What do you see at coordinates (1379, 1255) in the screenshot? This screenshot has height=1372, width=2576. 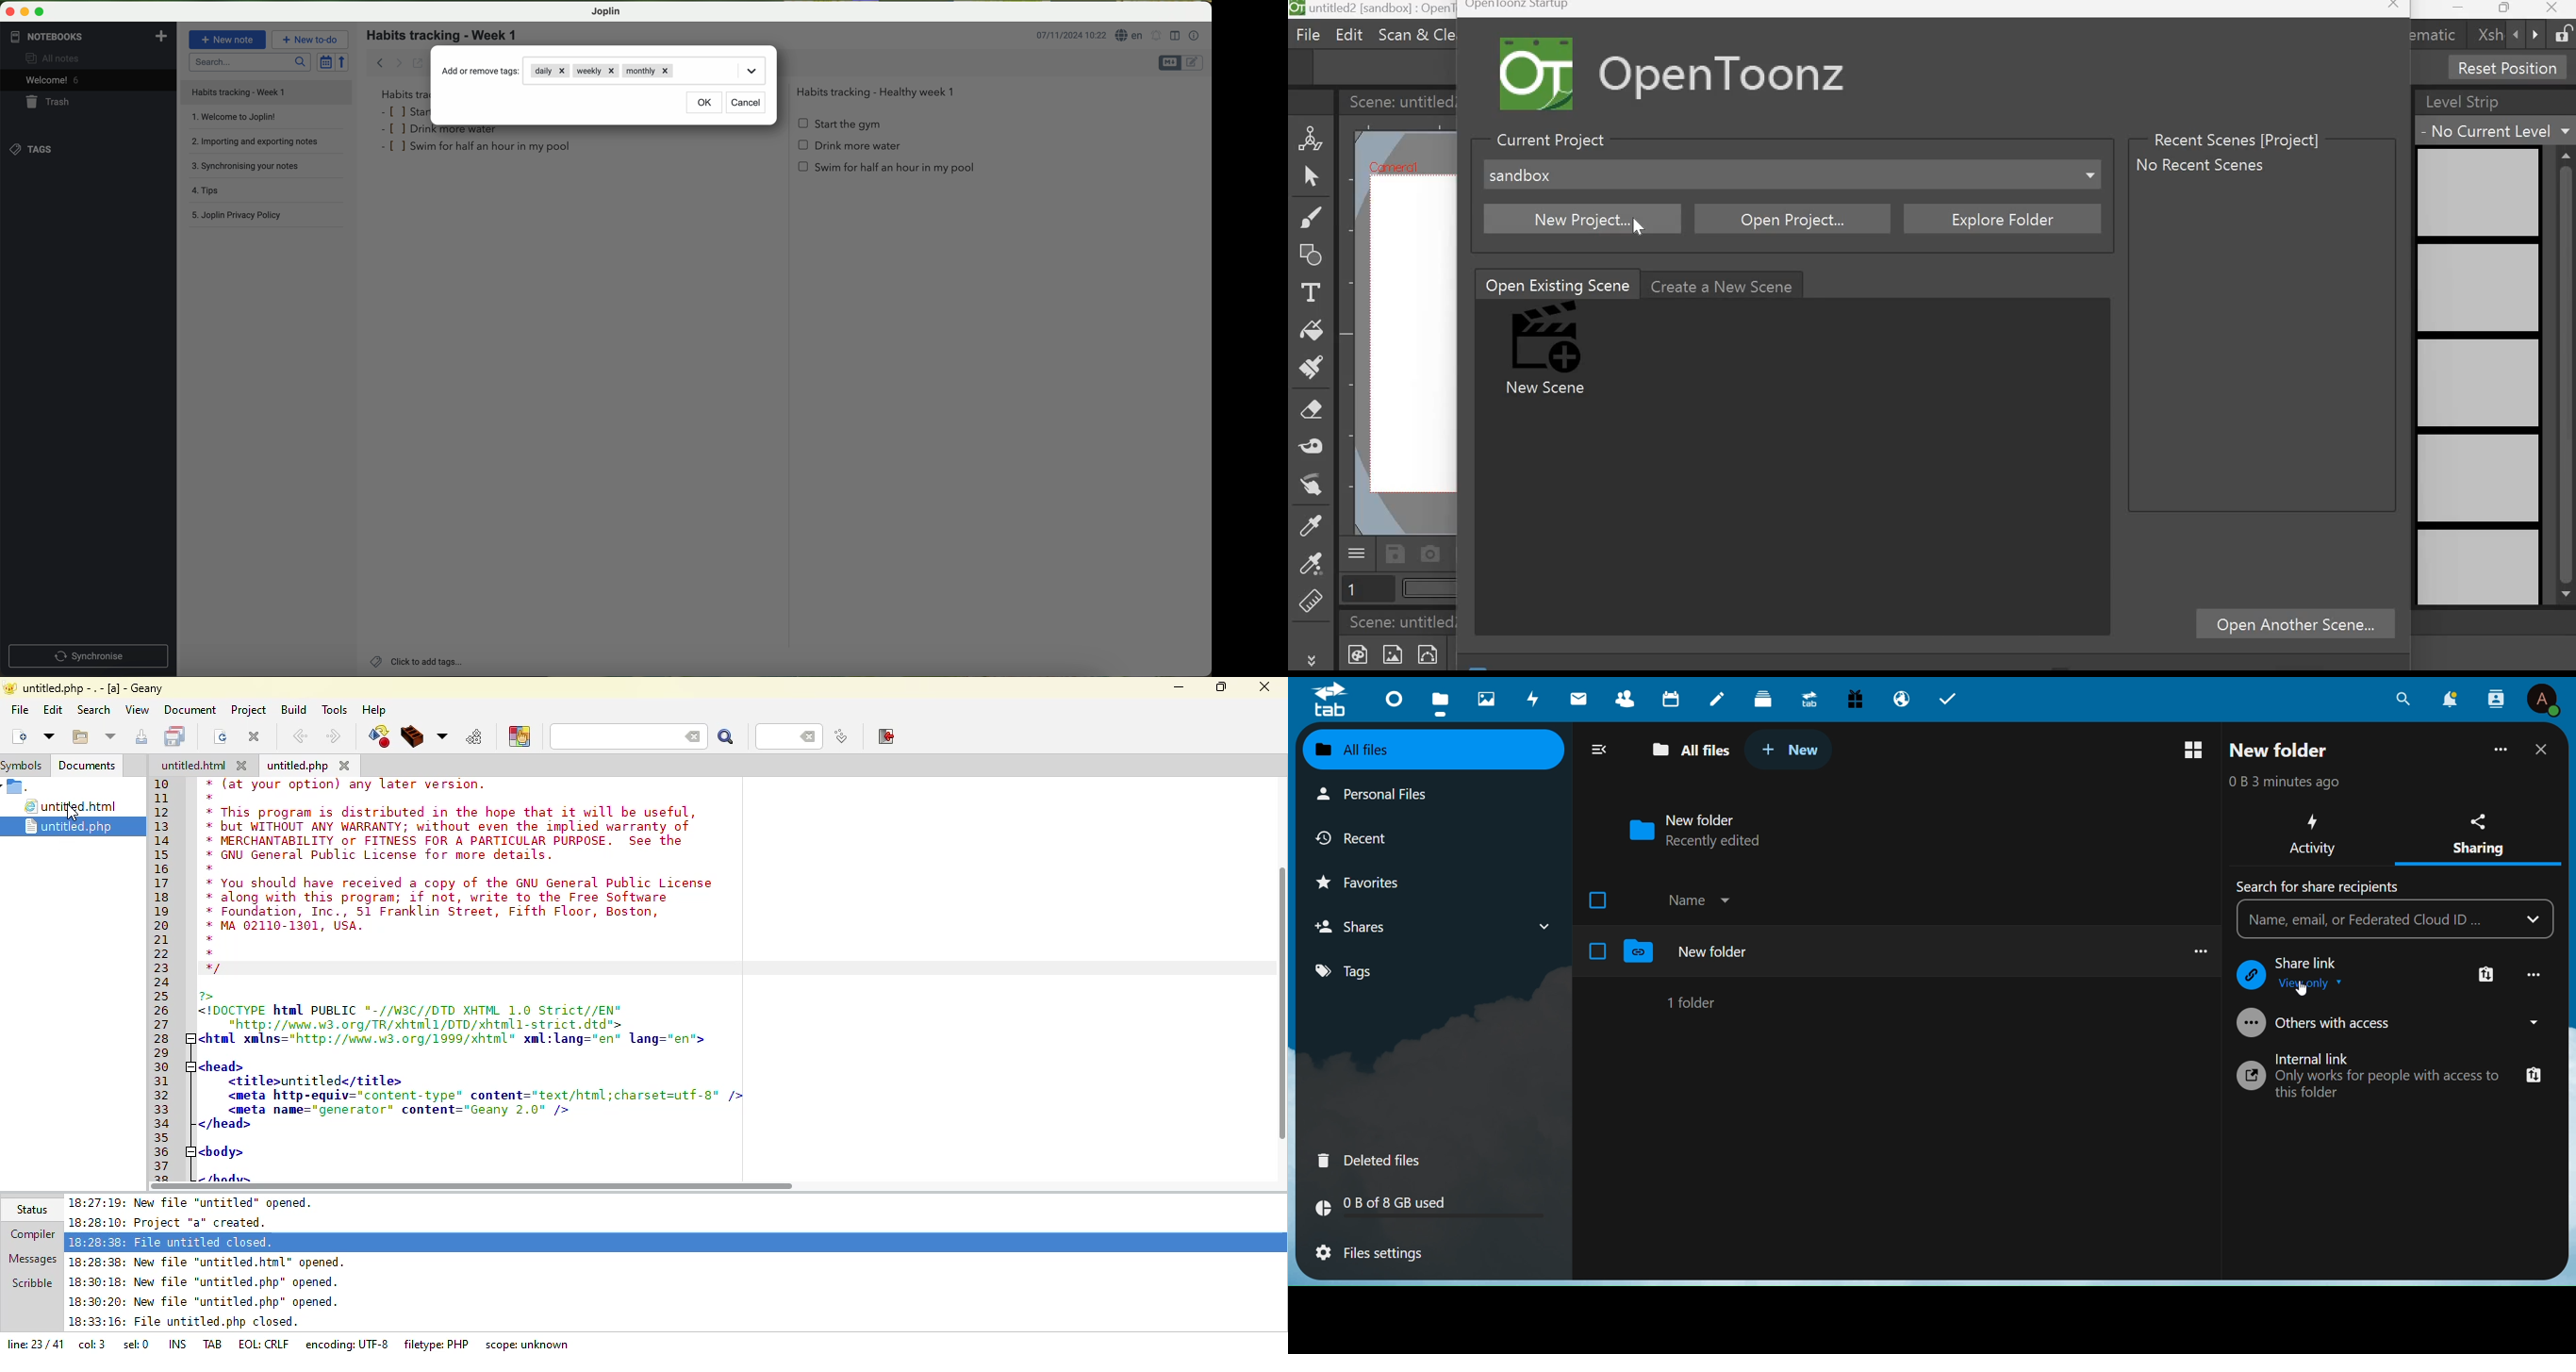 I see `File Settings` at bounding box center [1379, 1255].